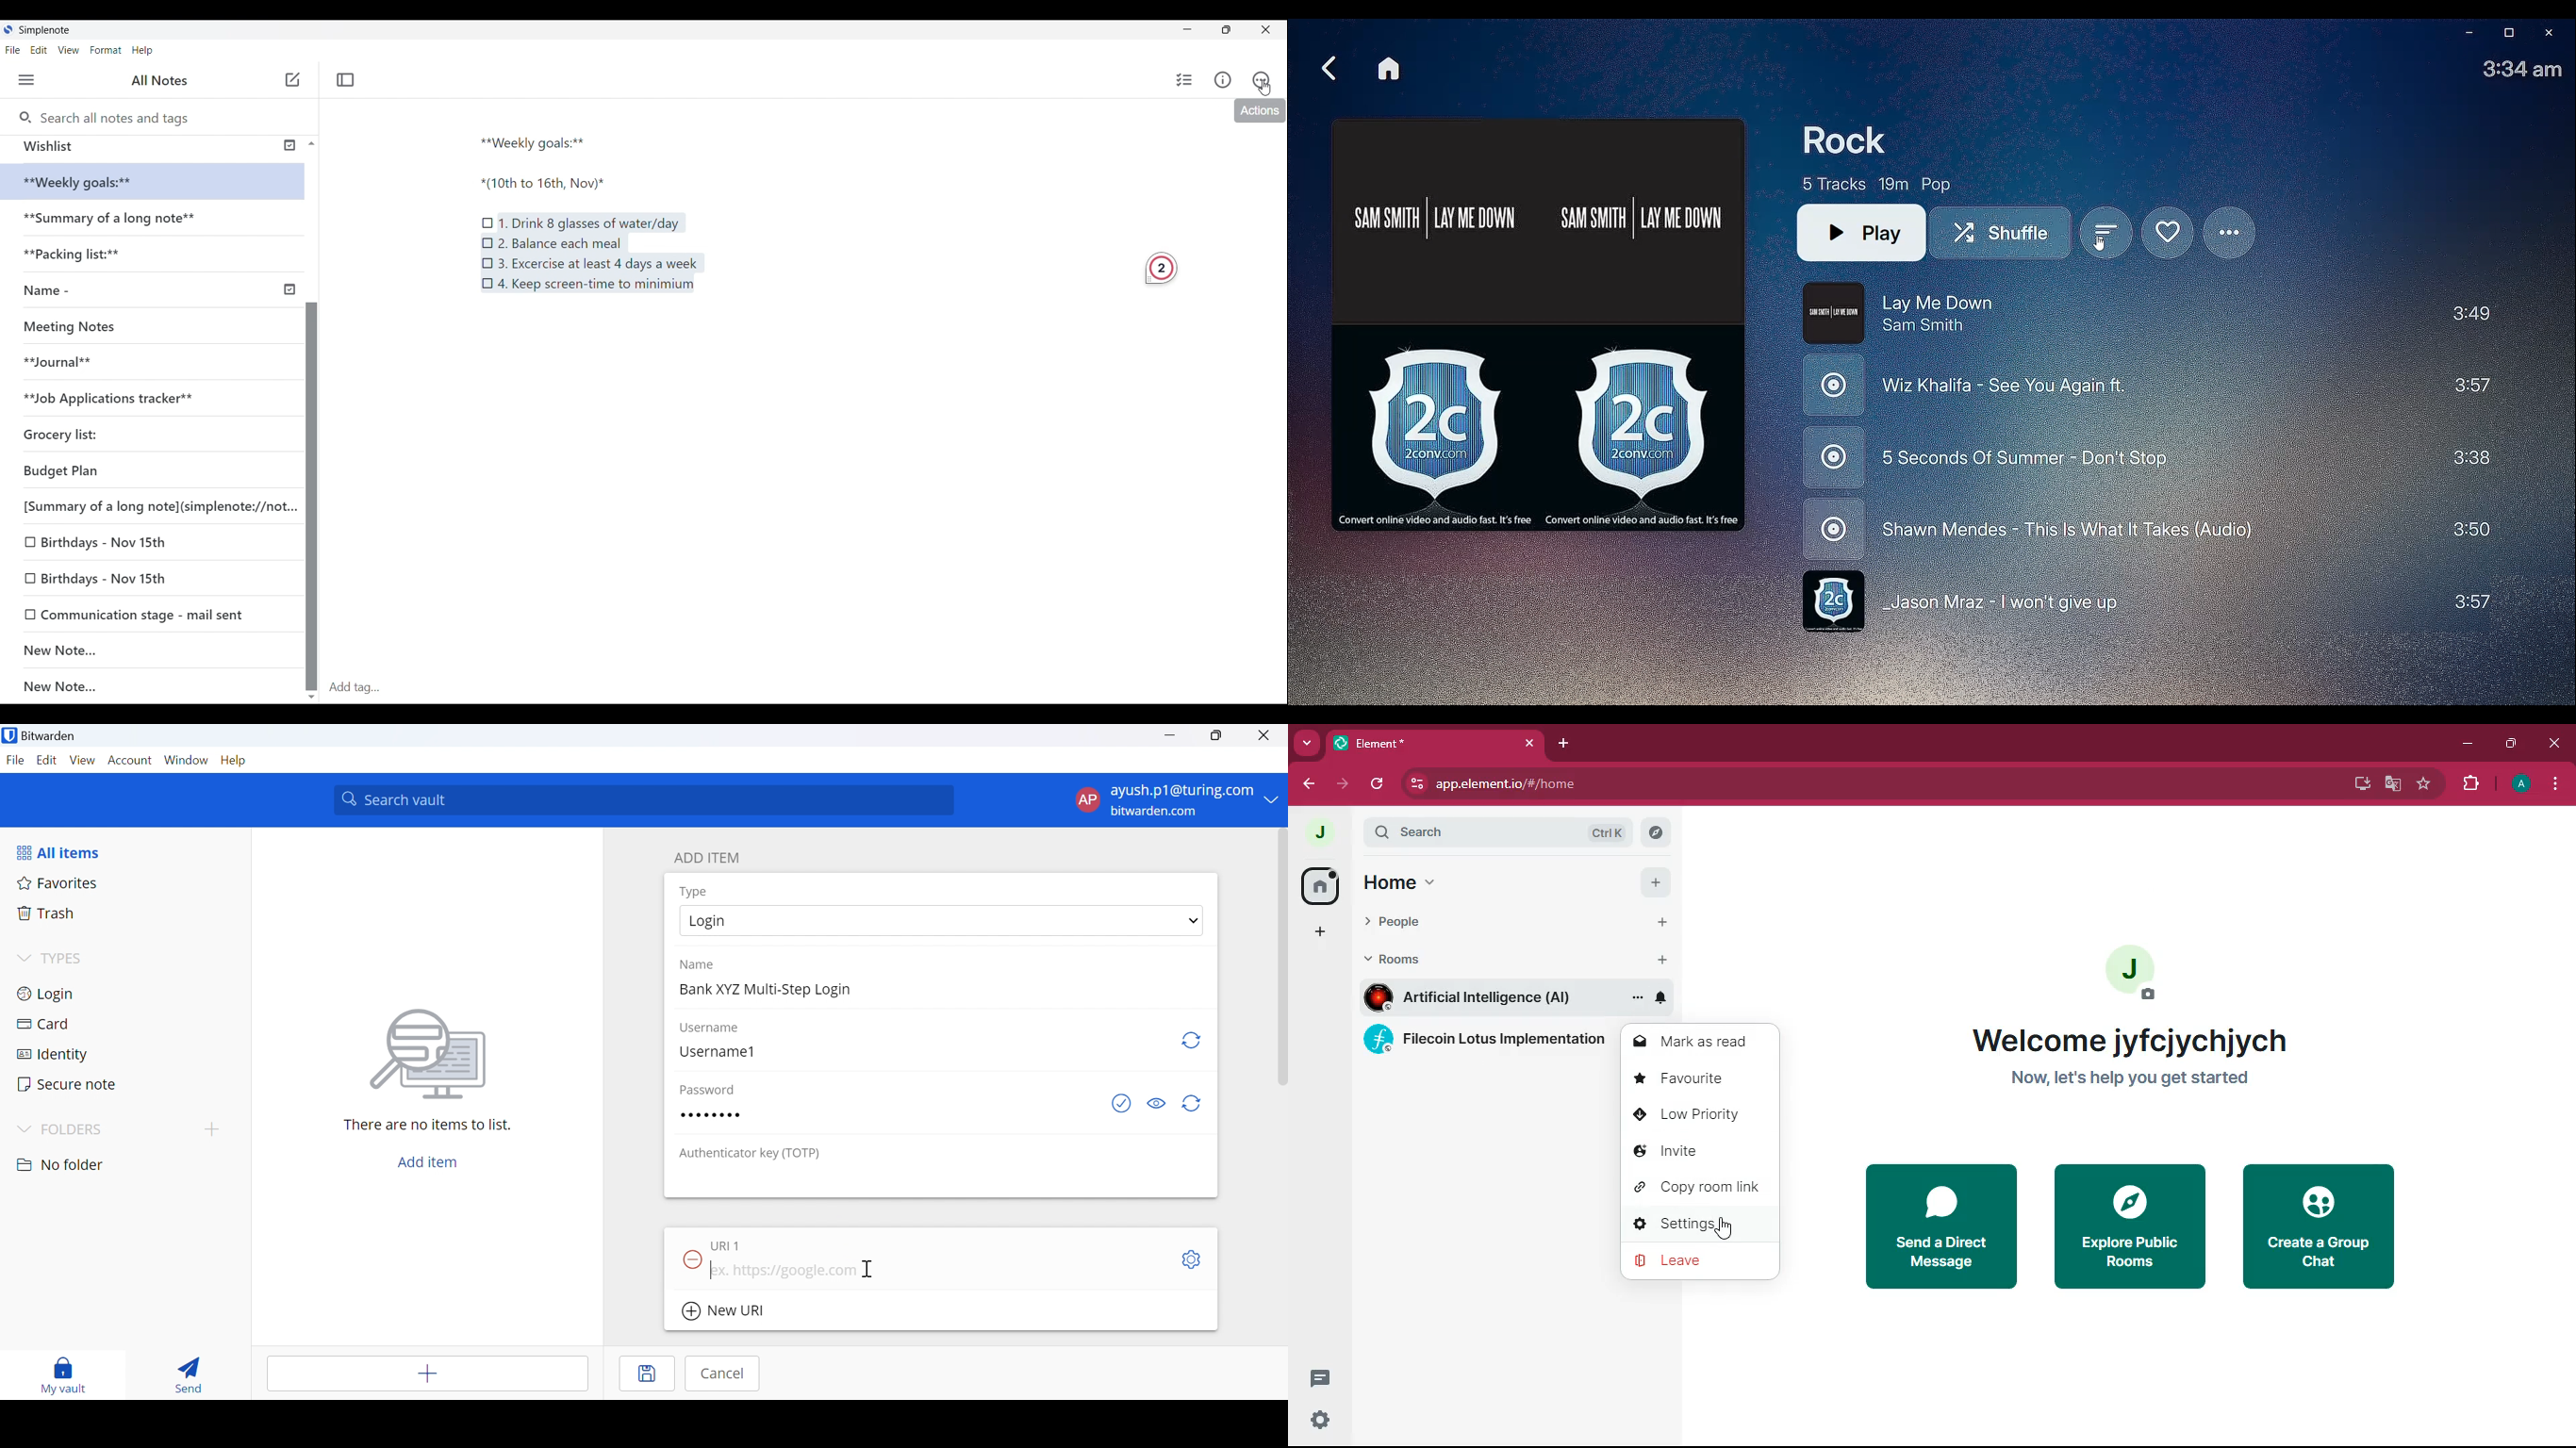  I want to click on minimize, so click(1198, 32).